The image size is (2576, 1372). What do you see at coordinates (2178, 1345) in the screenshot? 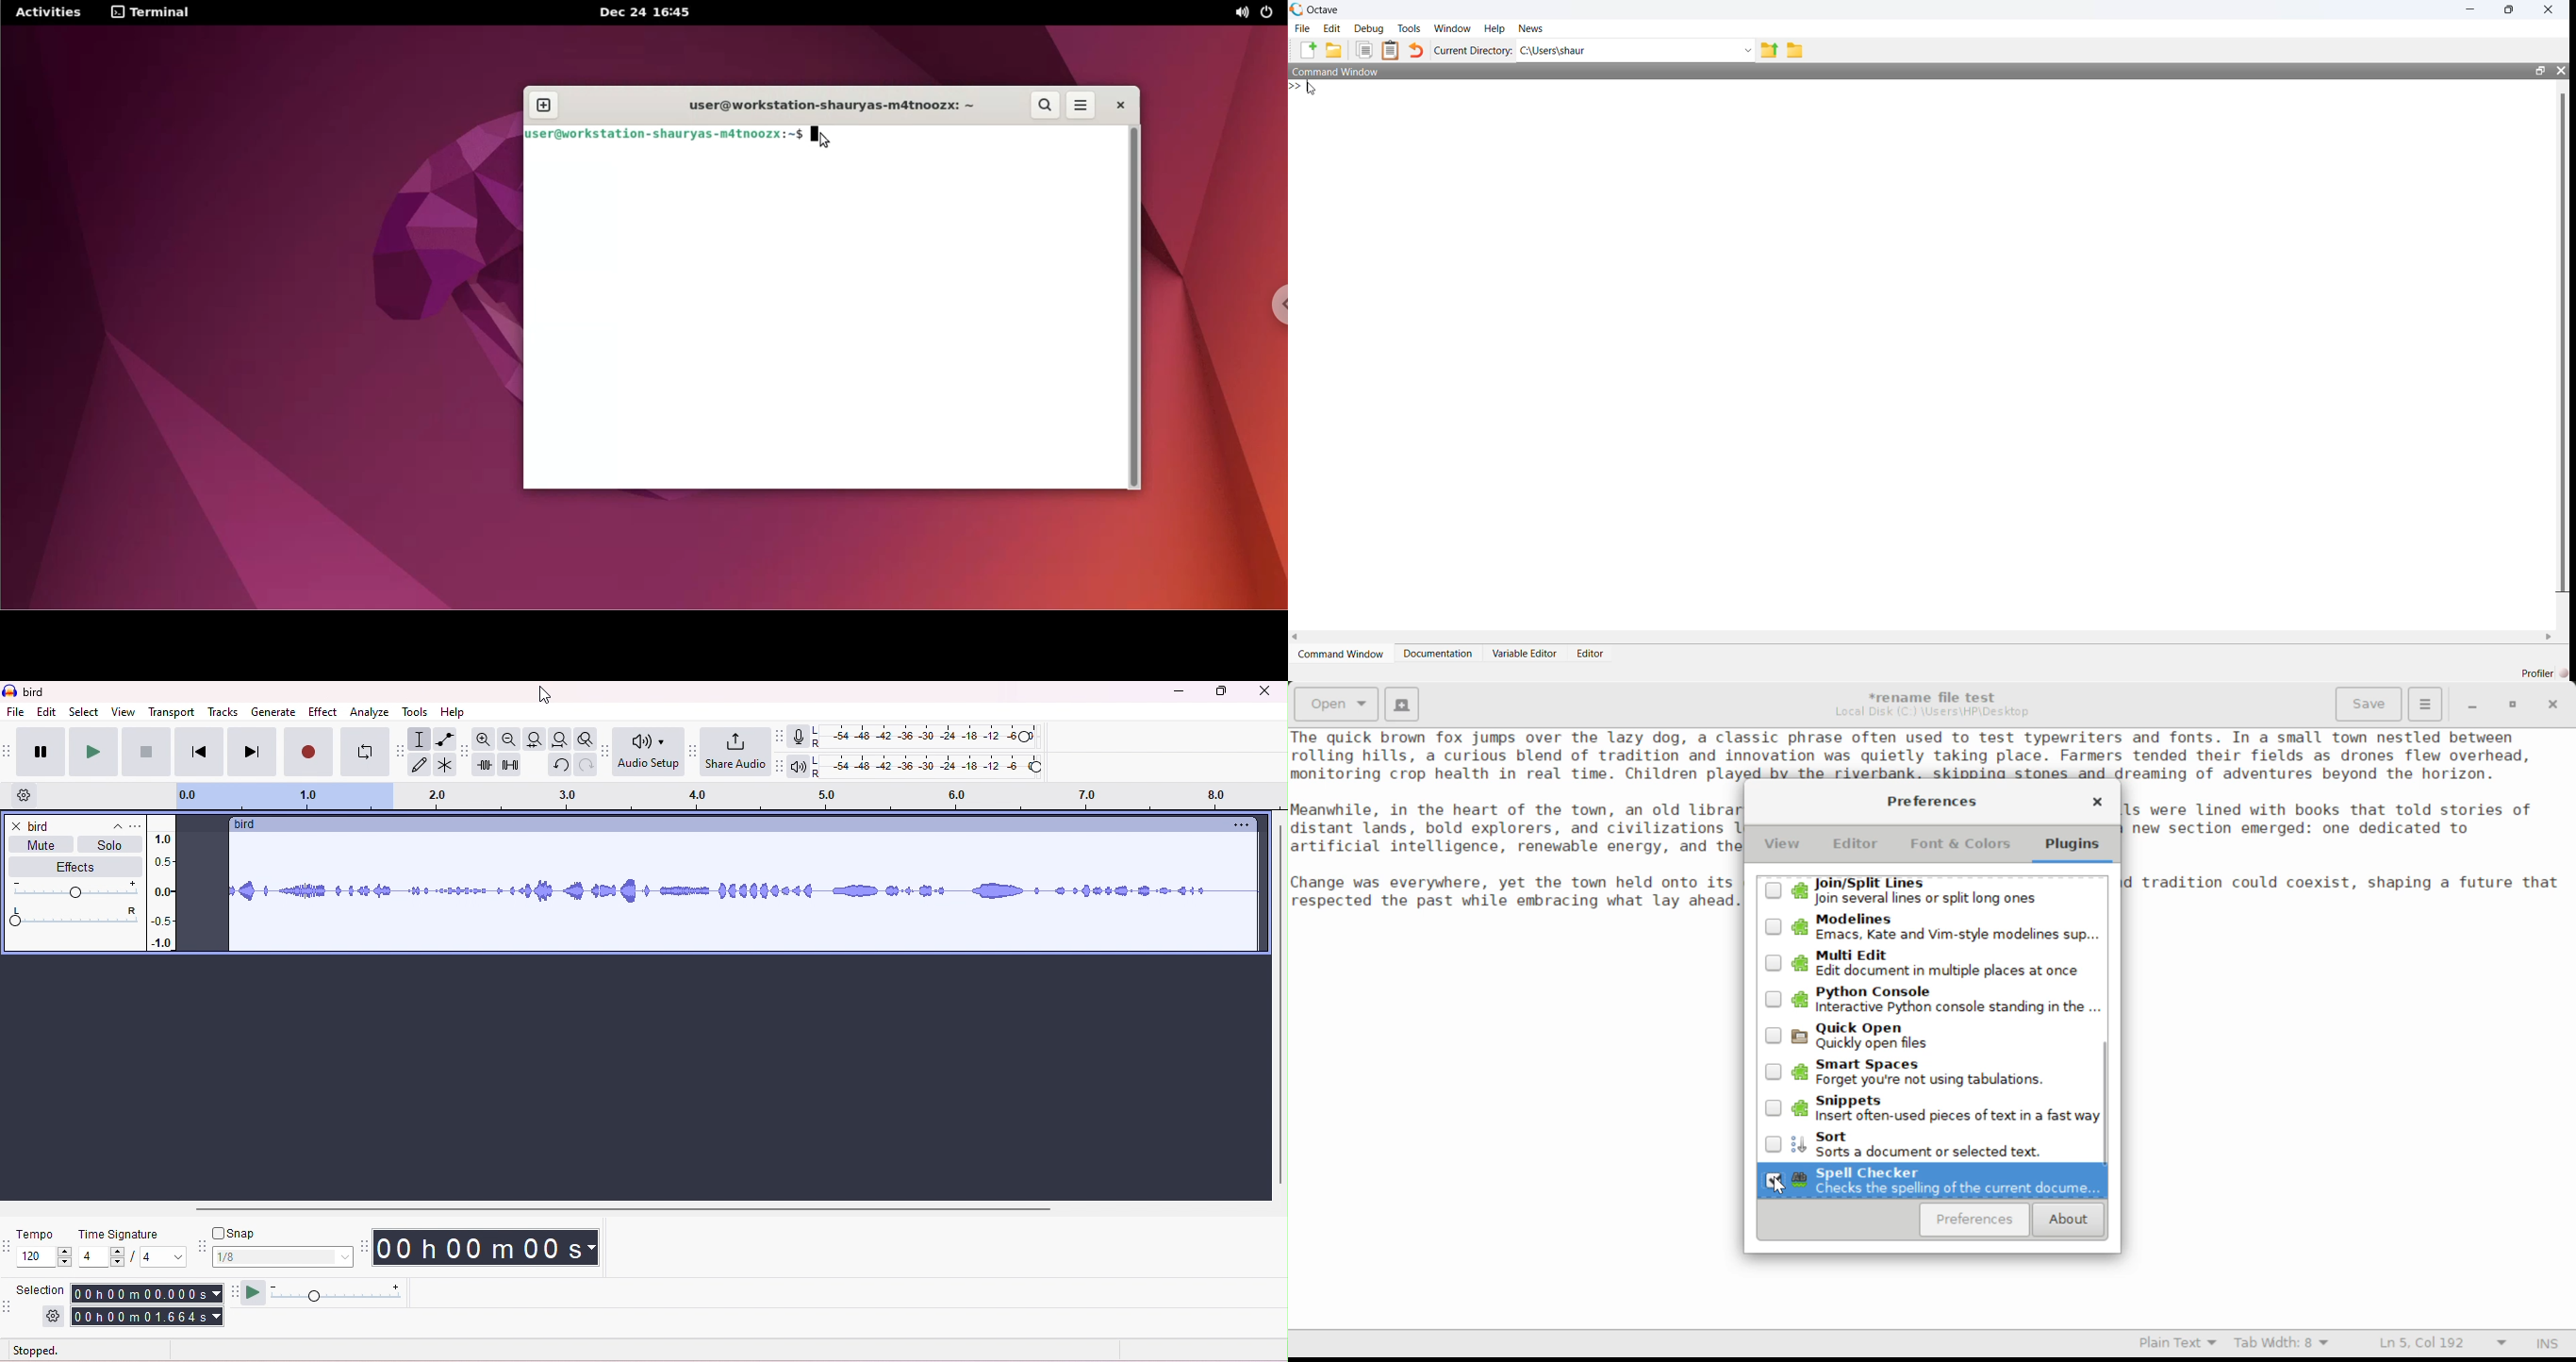
I see `Selected Language` at bounding box center [2178, 1345].